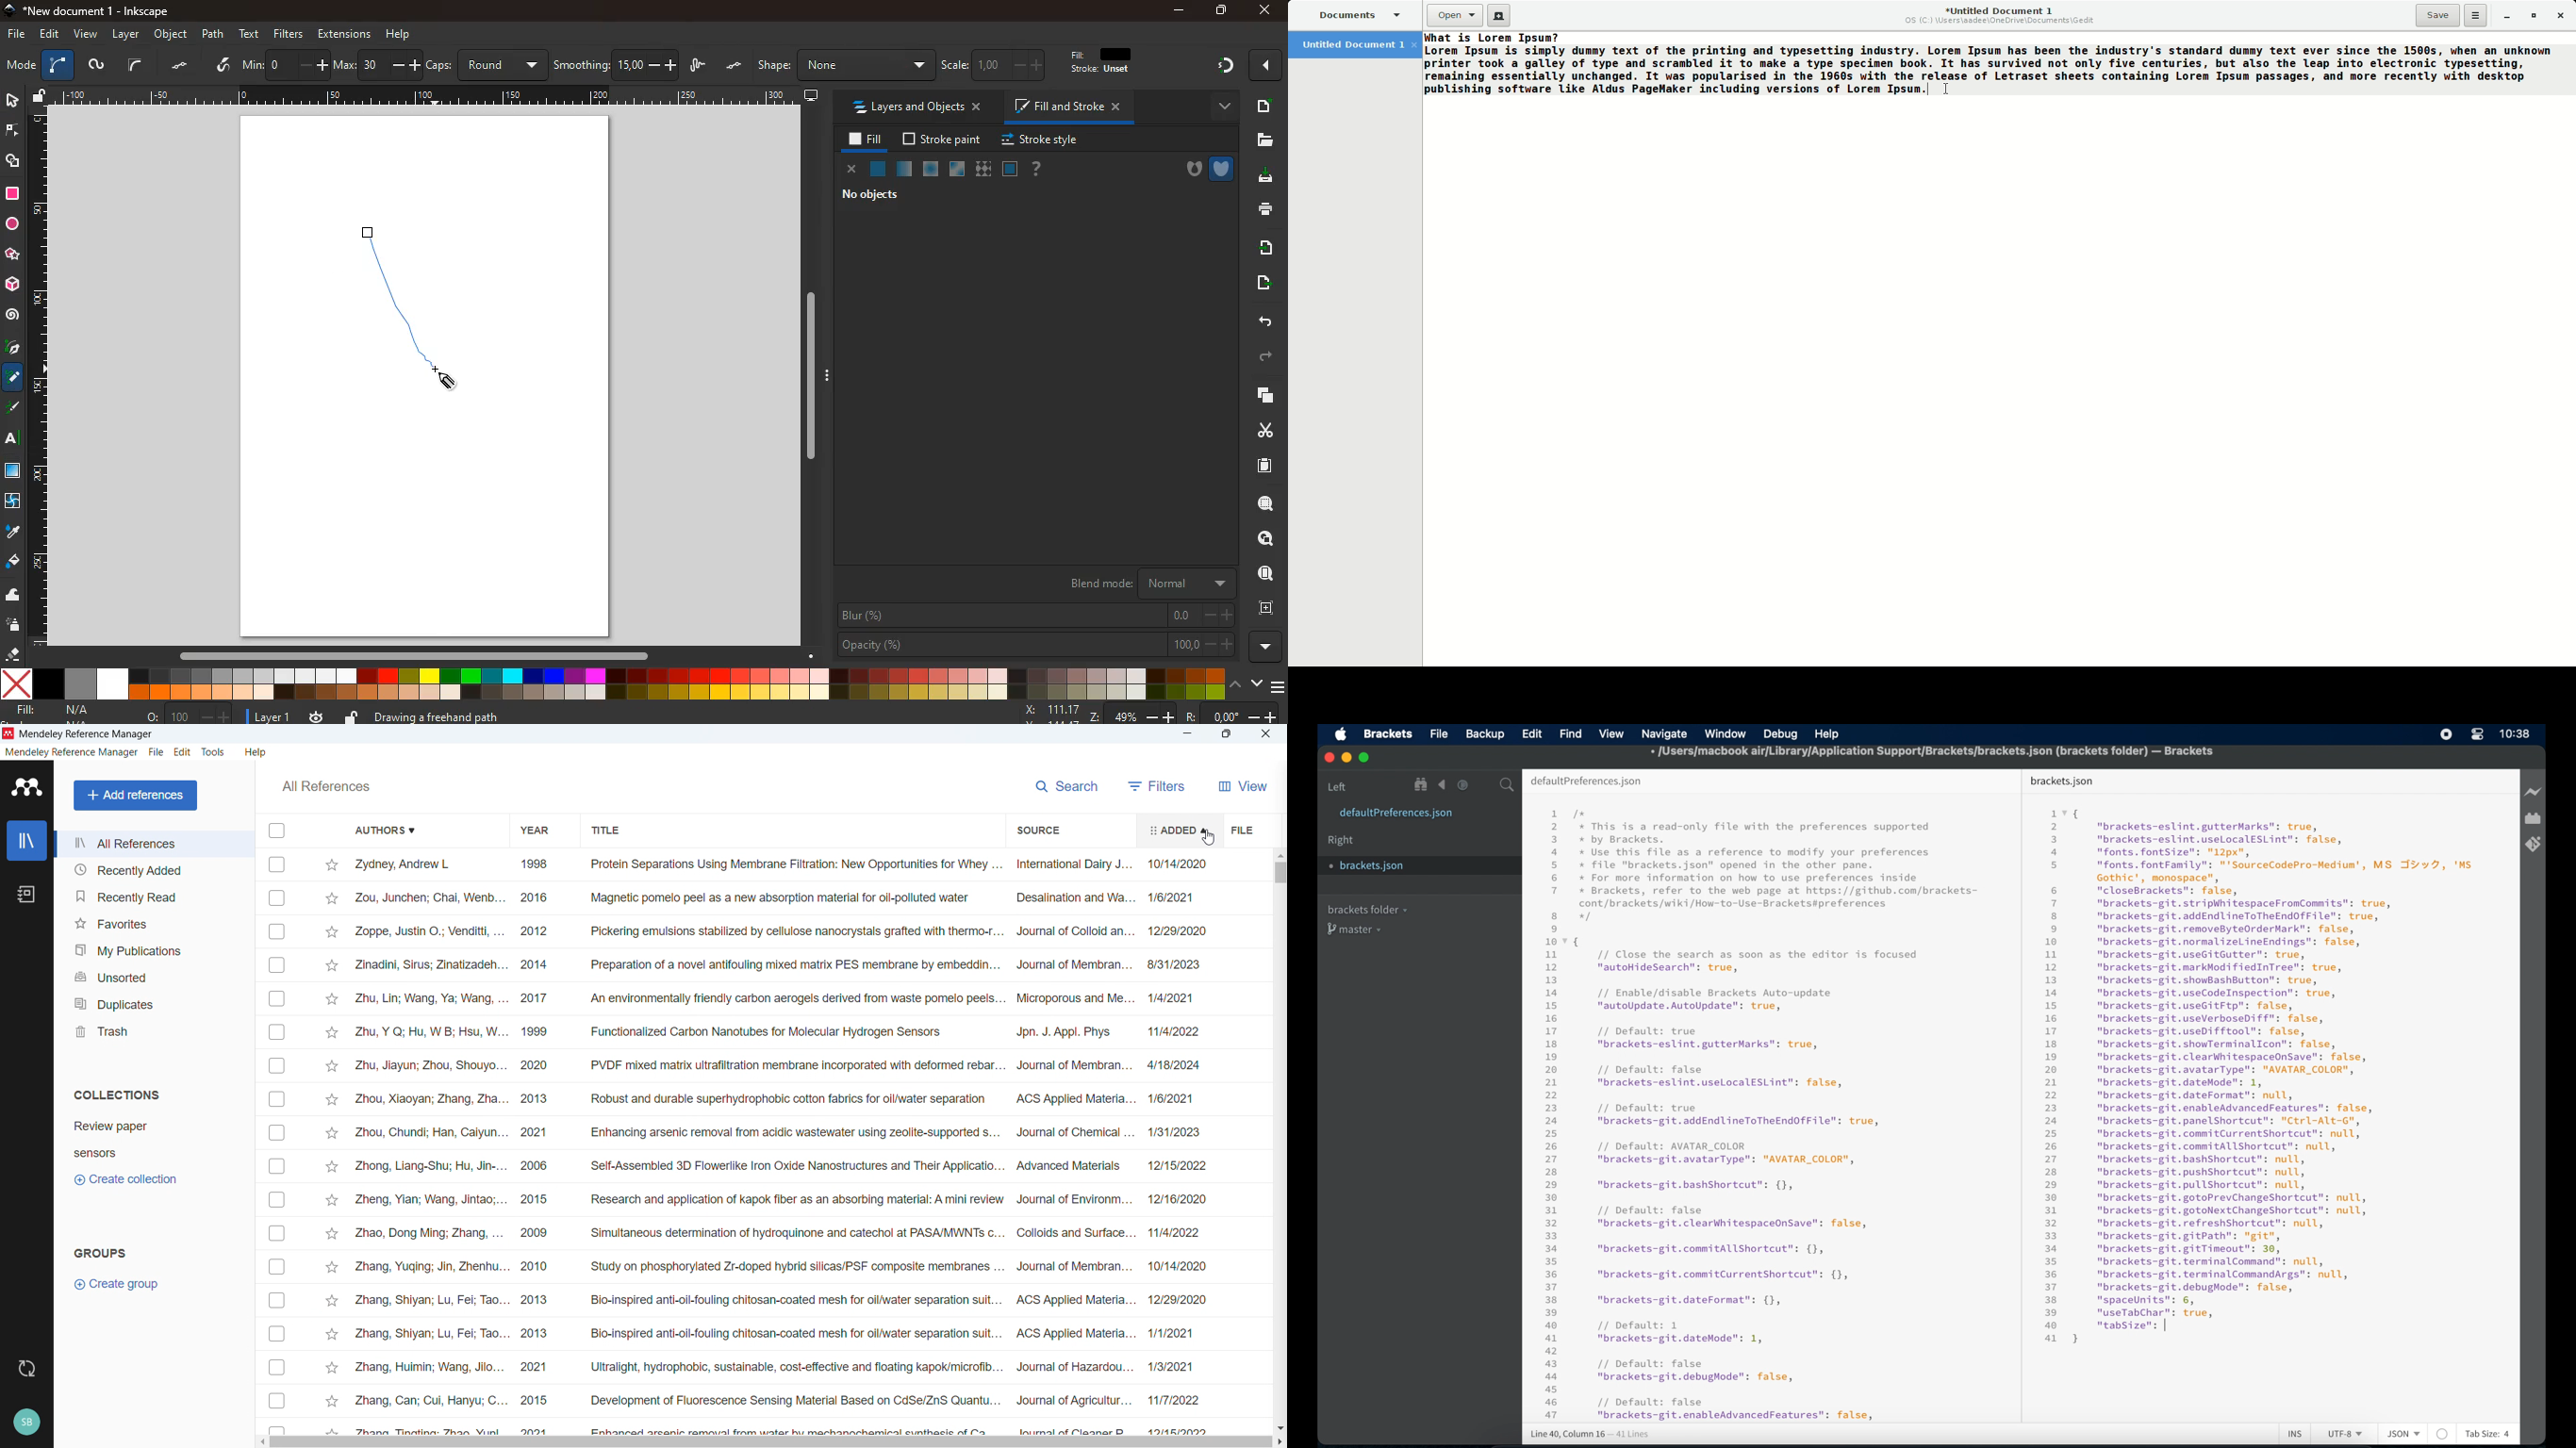  What do you see at coordinates (58, 66) in the screenshot?
I see `curve` at bounding box center [58, 66].